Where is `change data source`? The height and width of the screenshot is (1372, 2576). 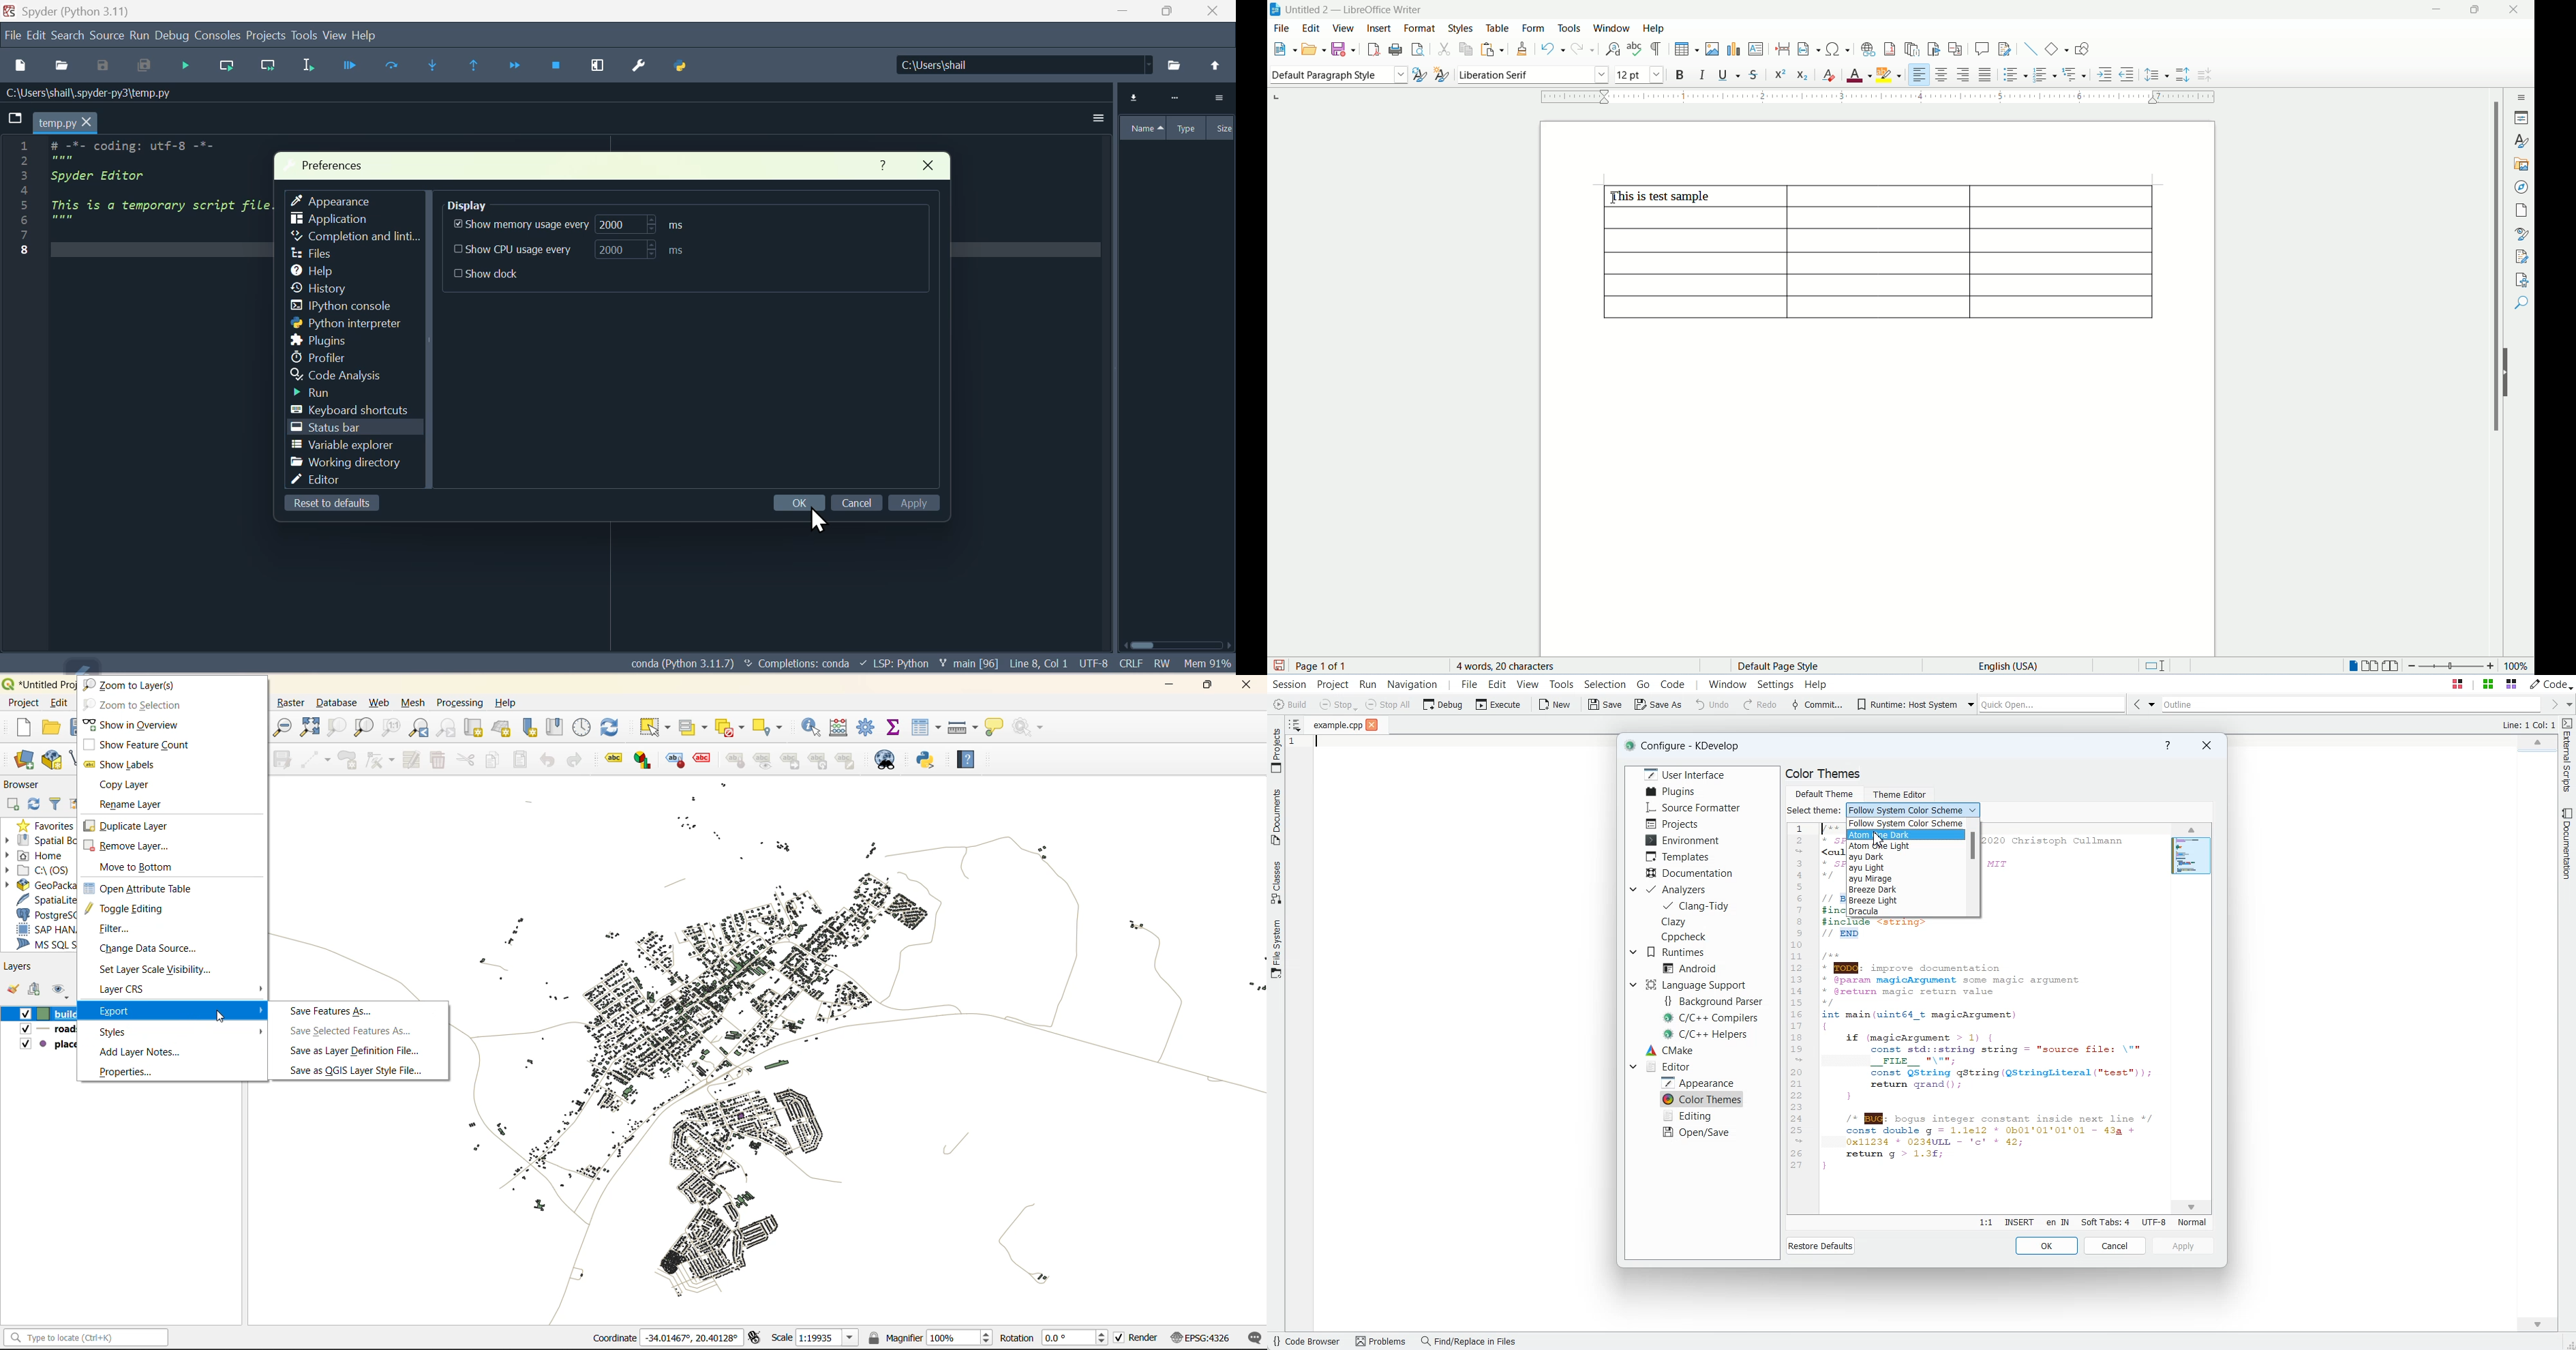 change data source is located at coordinates (150, 948).